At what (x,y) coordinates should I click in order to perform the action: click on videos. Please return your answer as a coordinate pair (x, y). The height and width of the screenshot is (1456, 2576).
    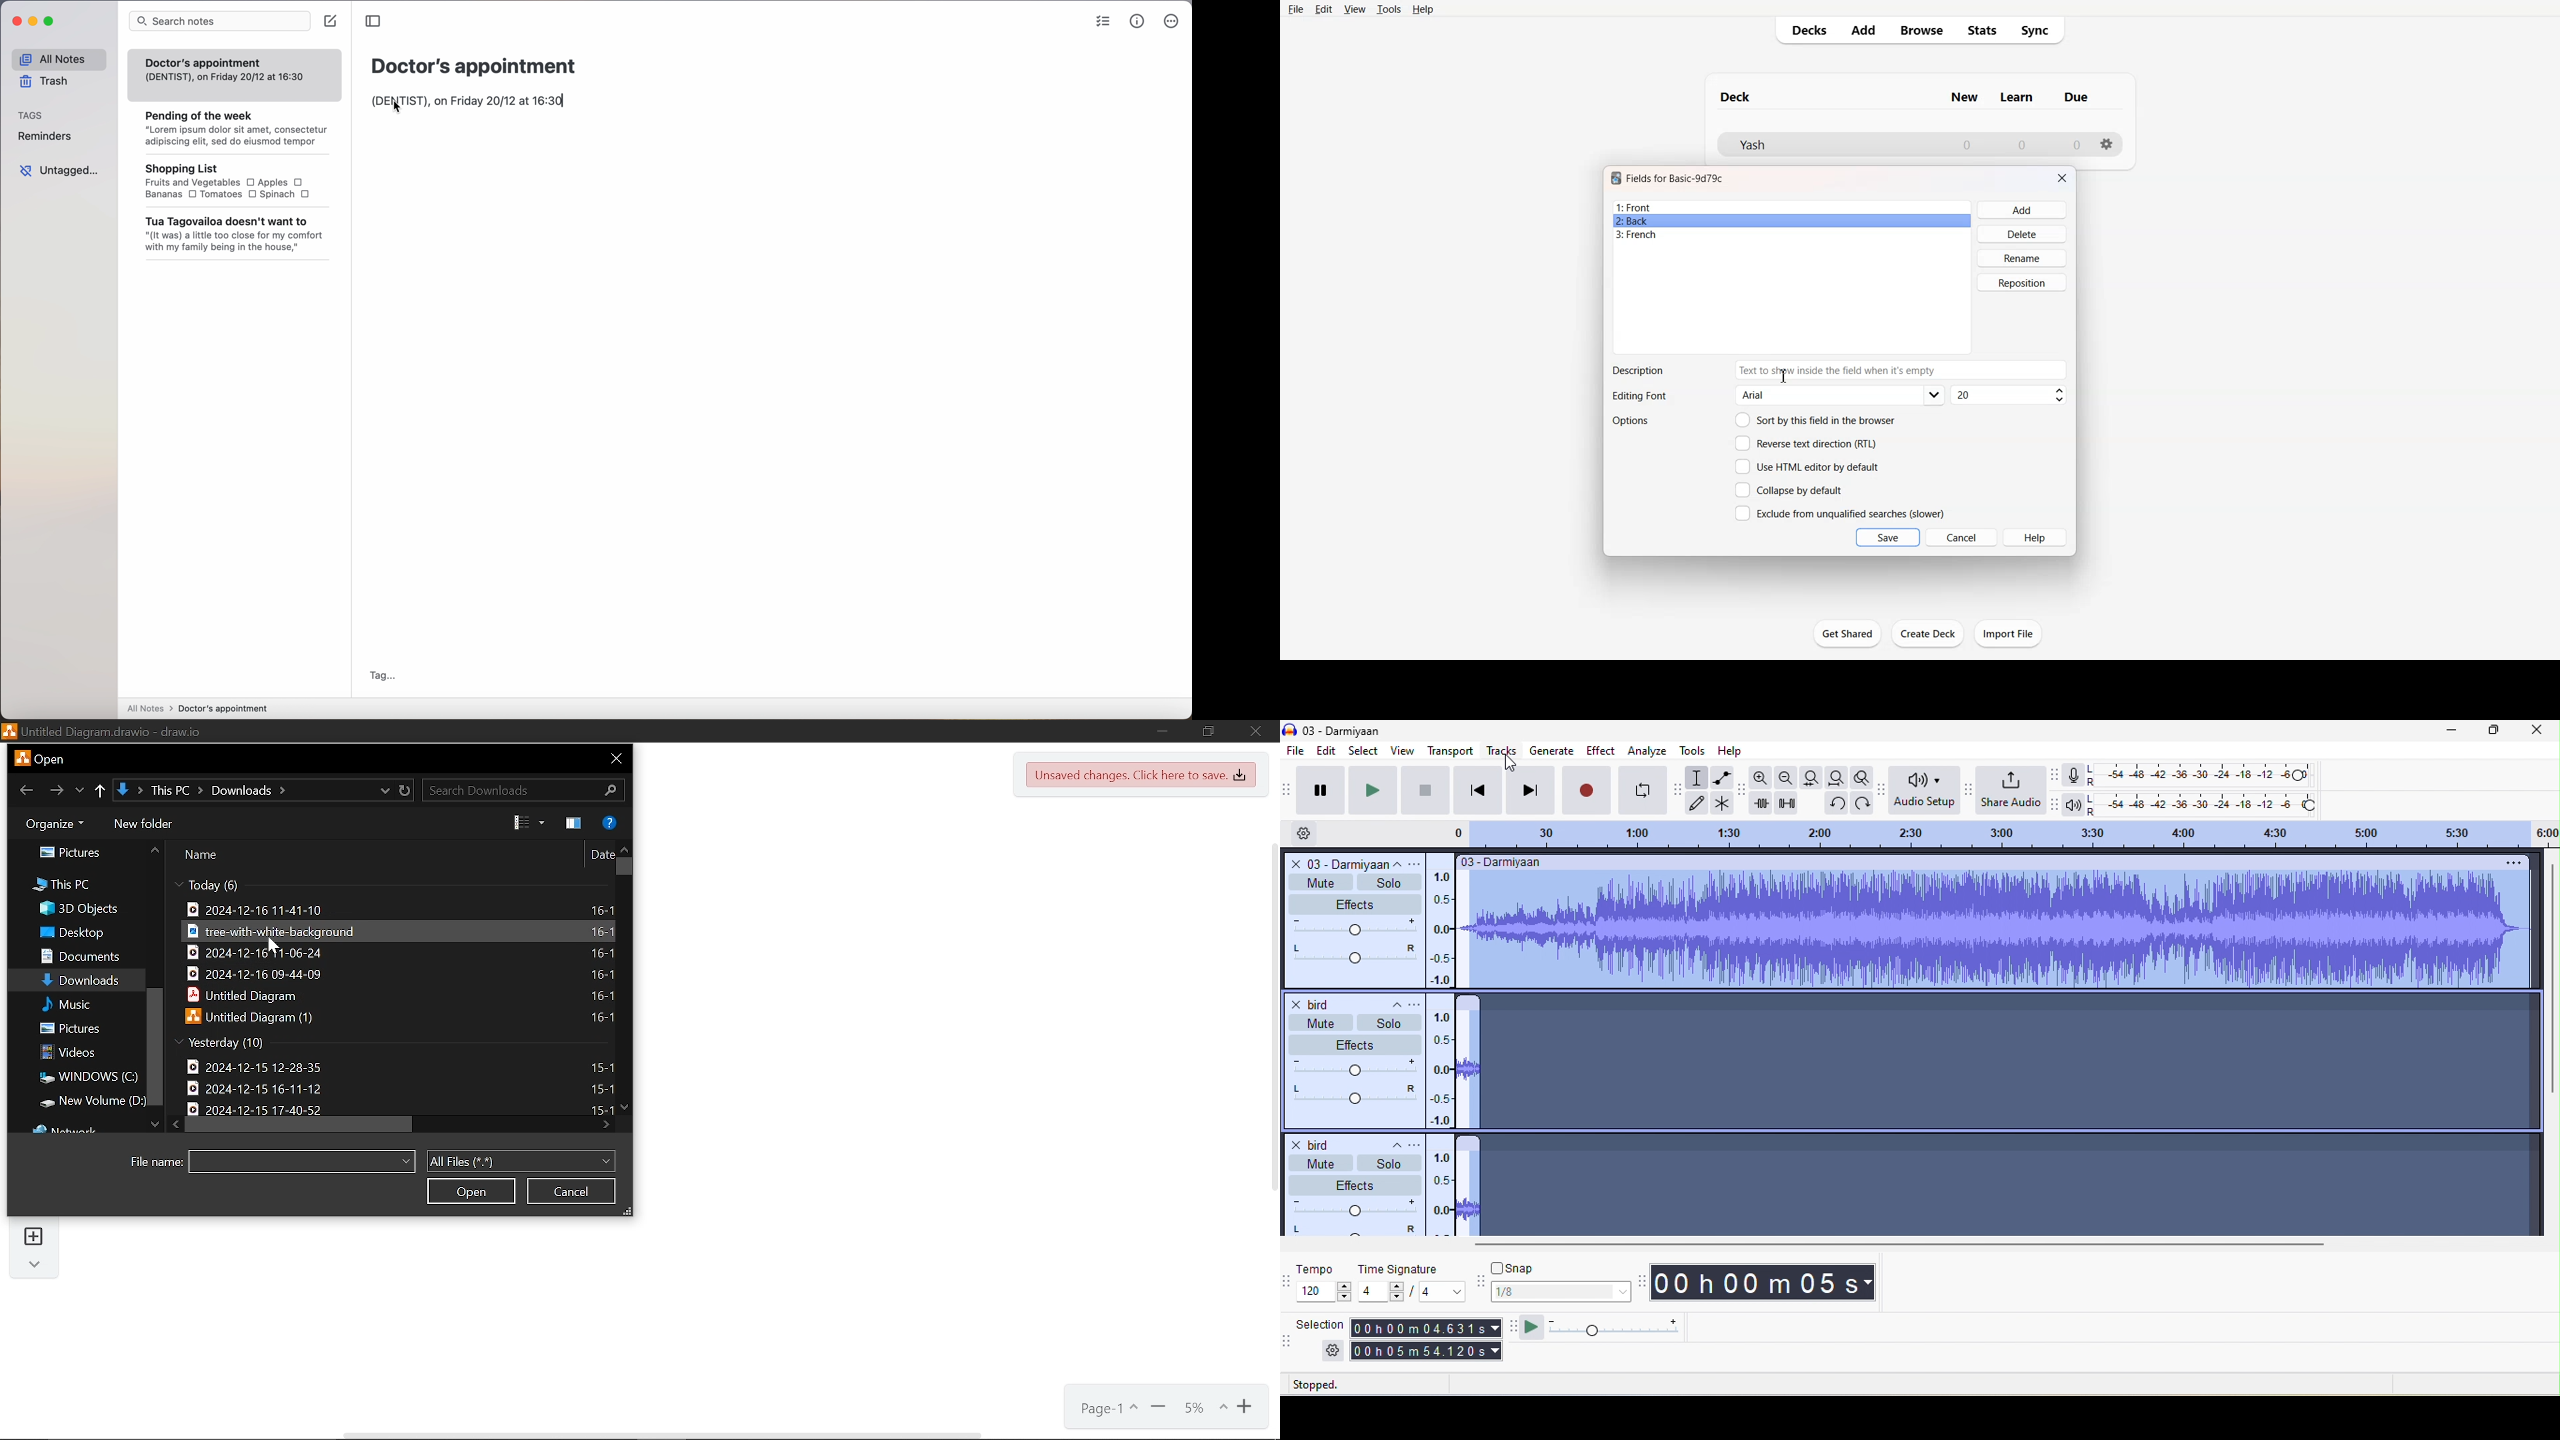
    Looking at the image, I should click on (68, 1052).